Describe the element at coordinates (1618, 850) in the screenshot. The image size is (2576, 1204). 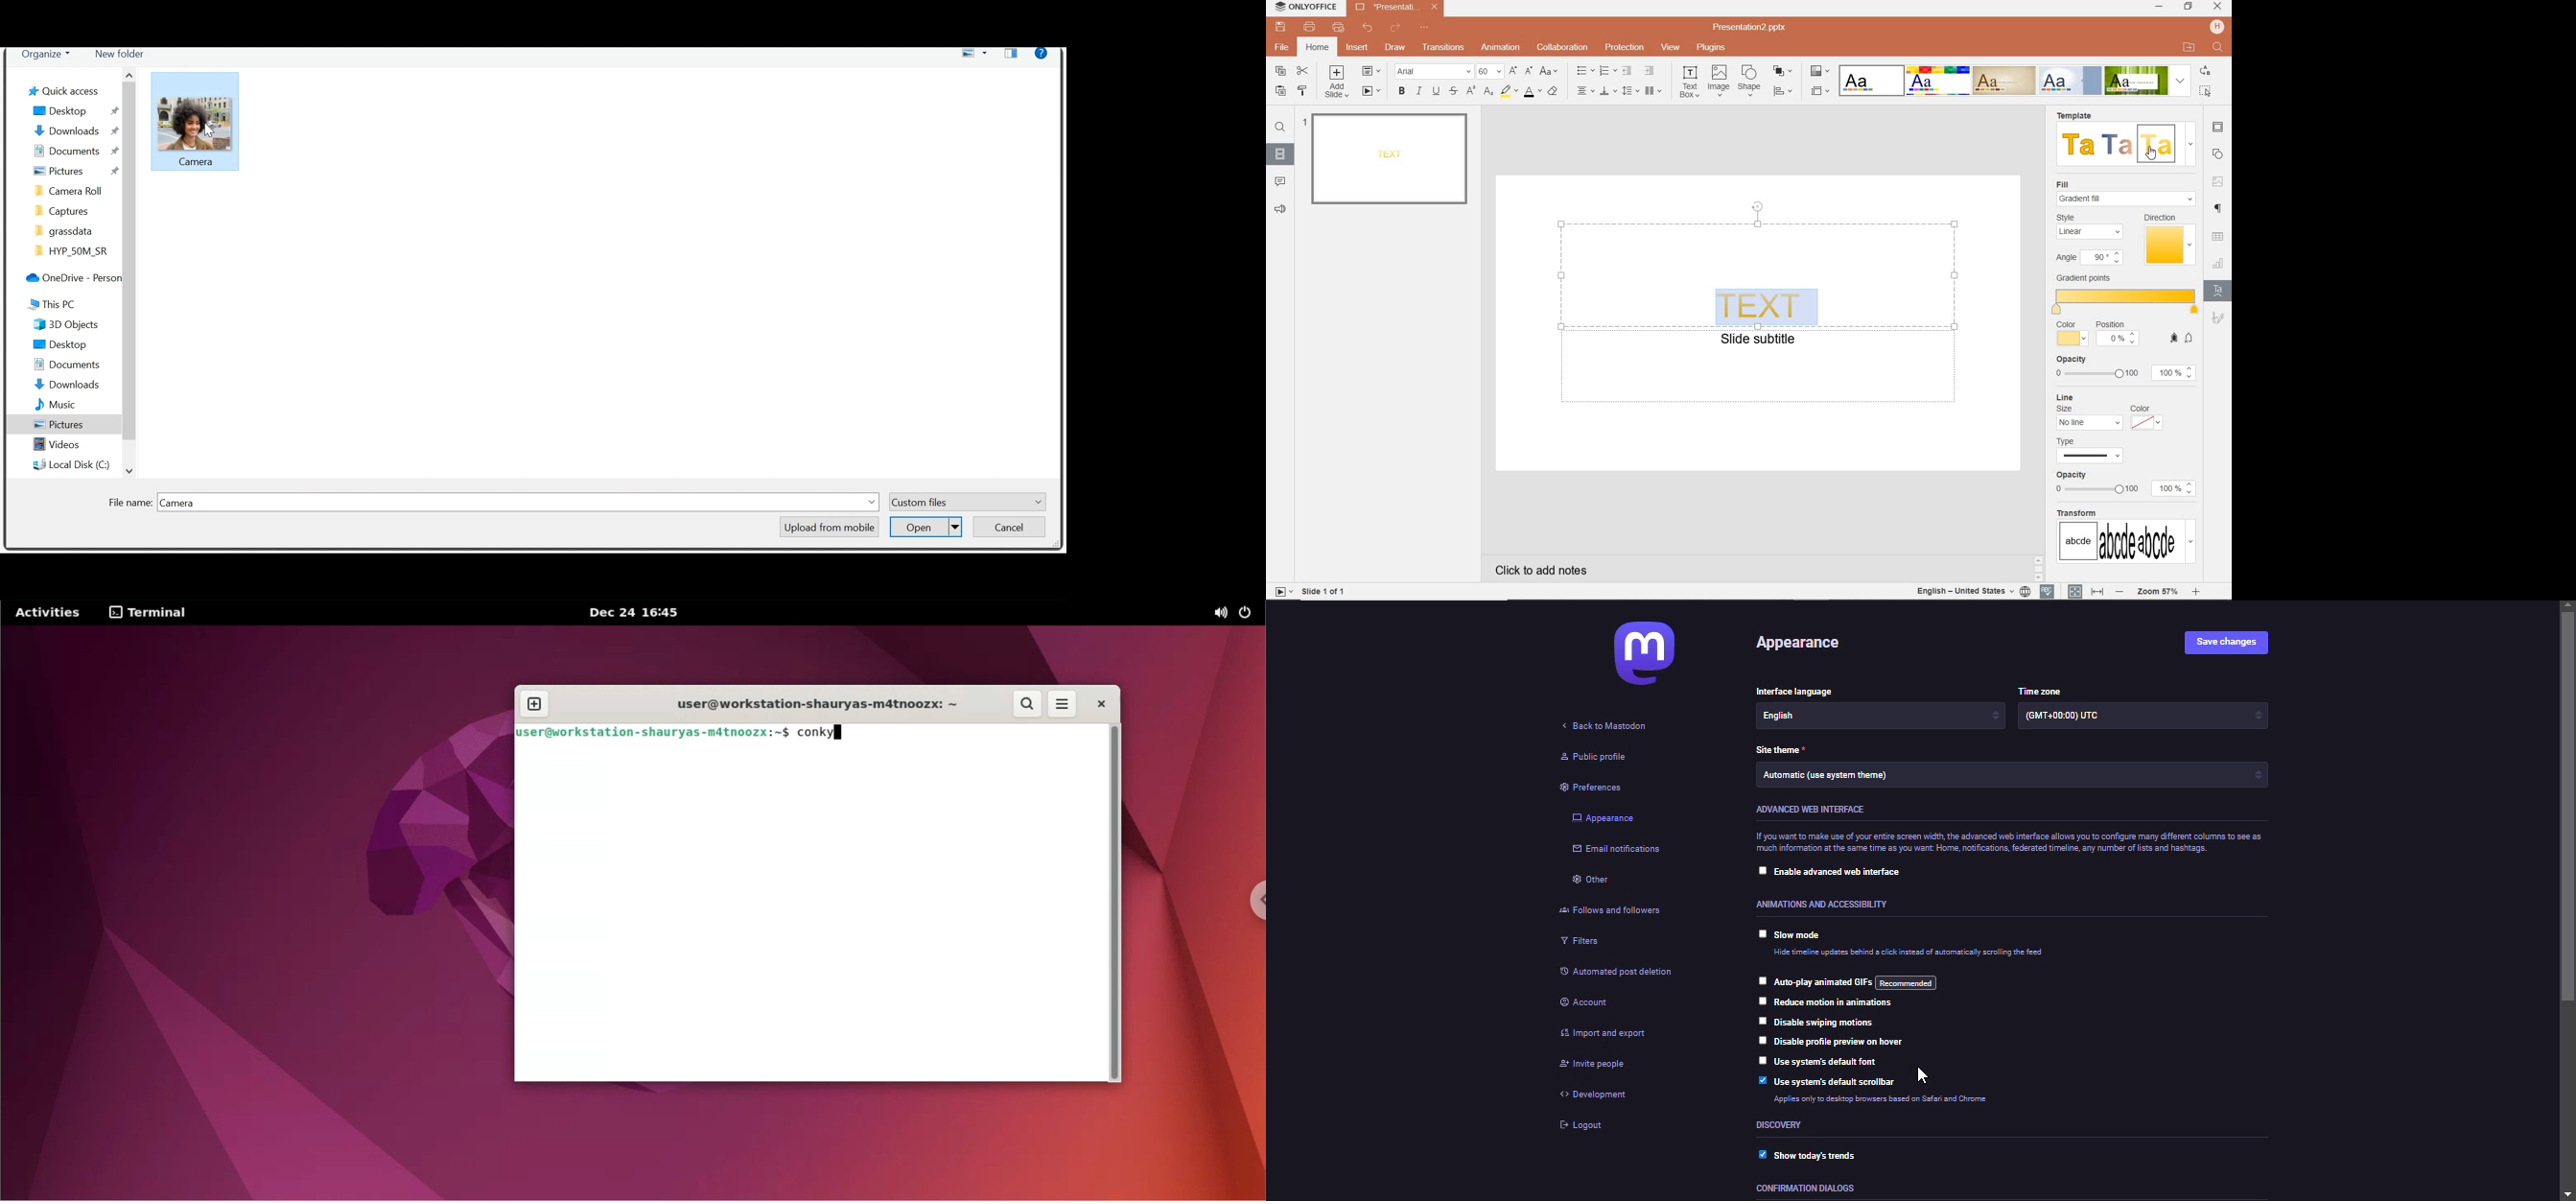
I see `email notifications` at that location.